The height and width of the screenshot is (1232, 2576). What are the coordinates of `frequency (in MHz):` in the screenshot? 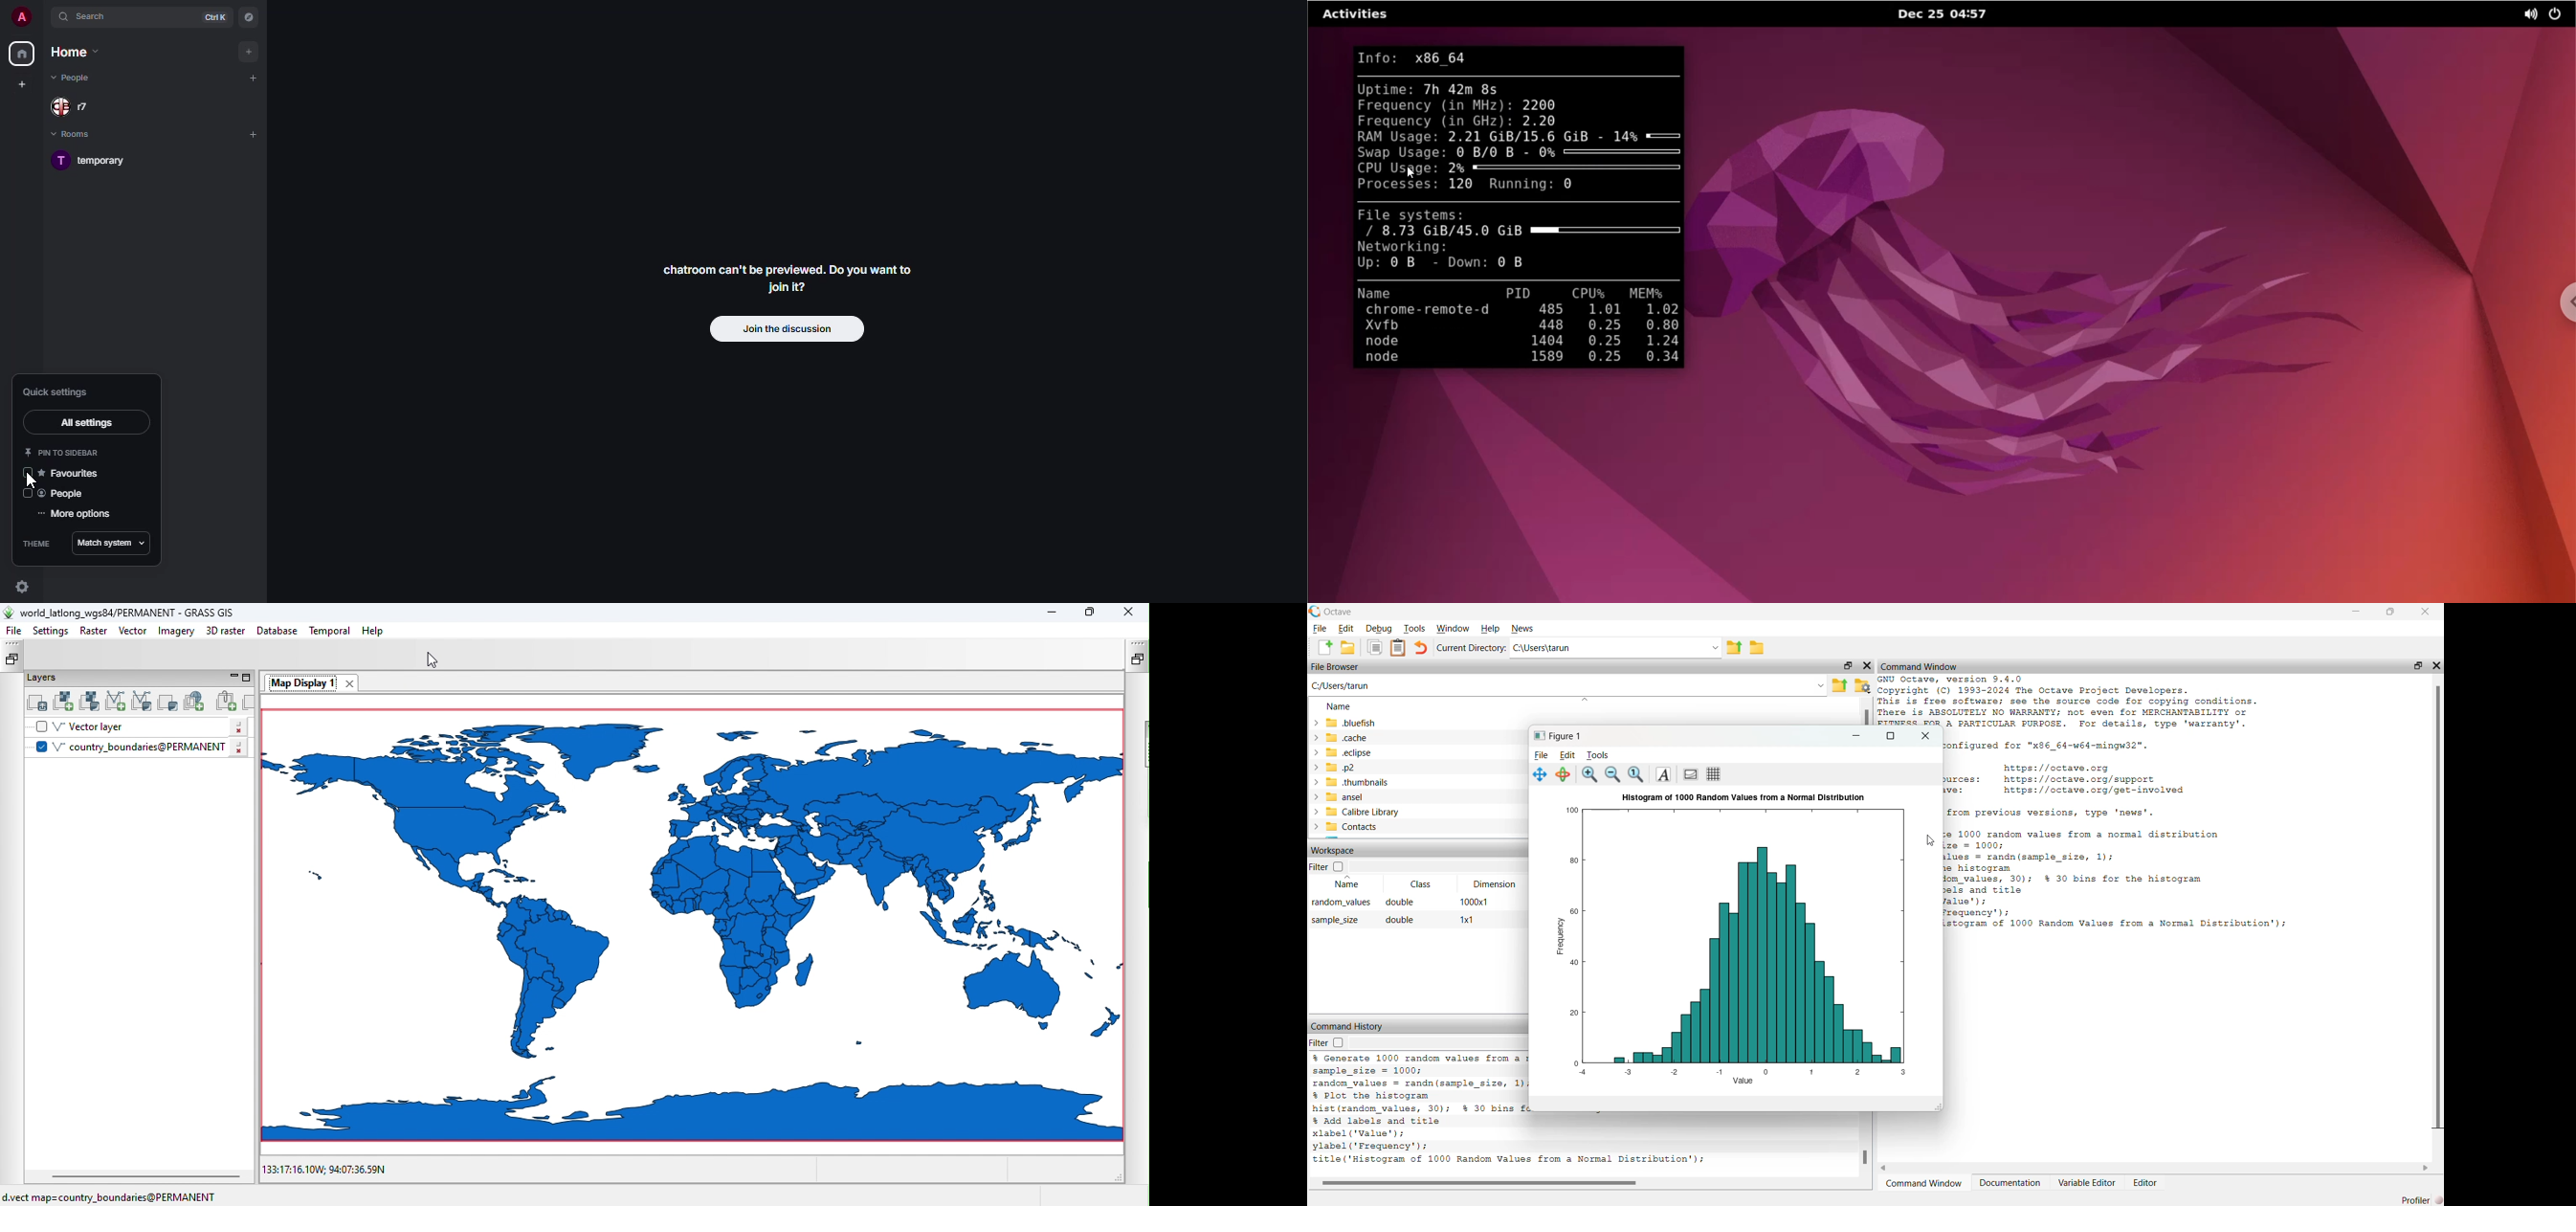 It's located at (1433, 106).